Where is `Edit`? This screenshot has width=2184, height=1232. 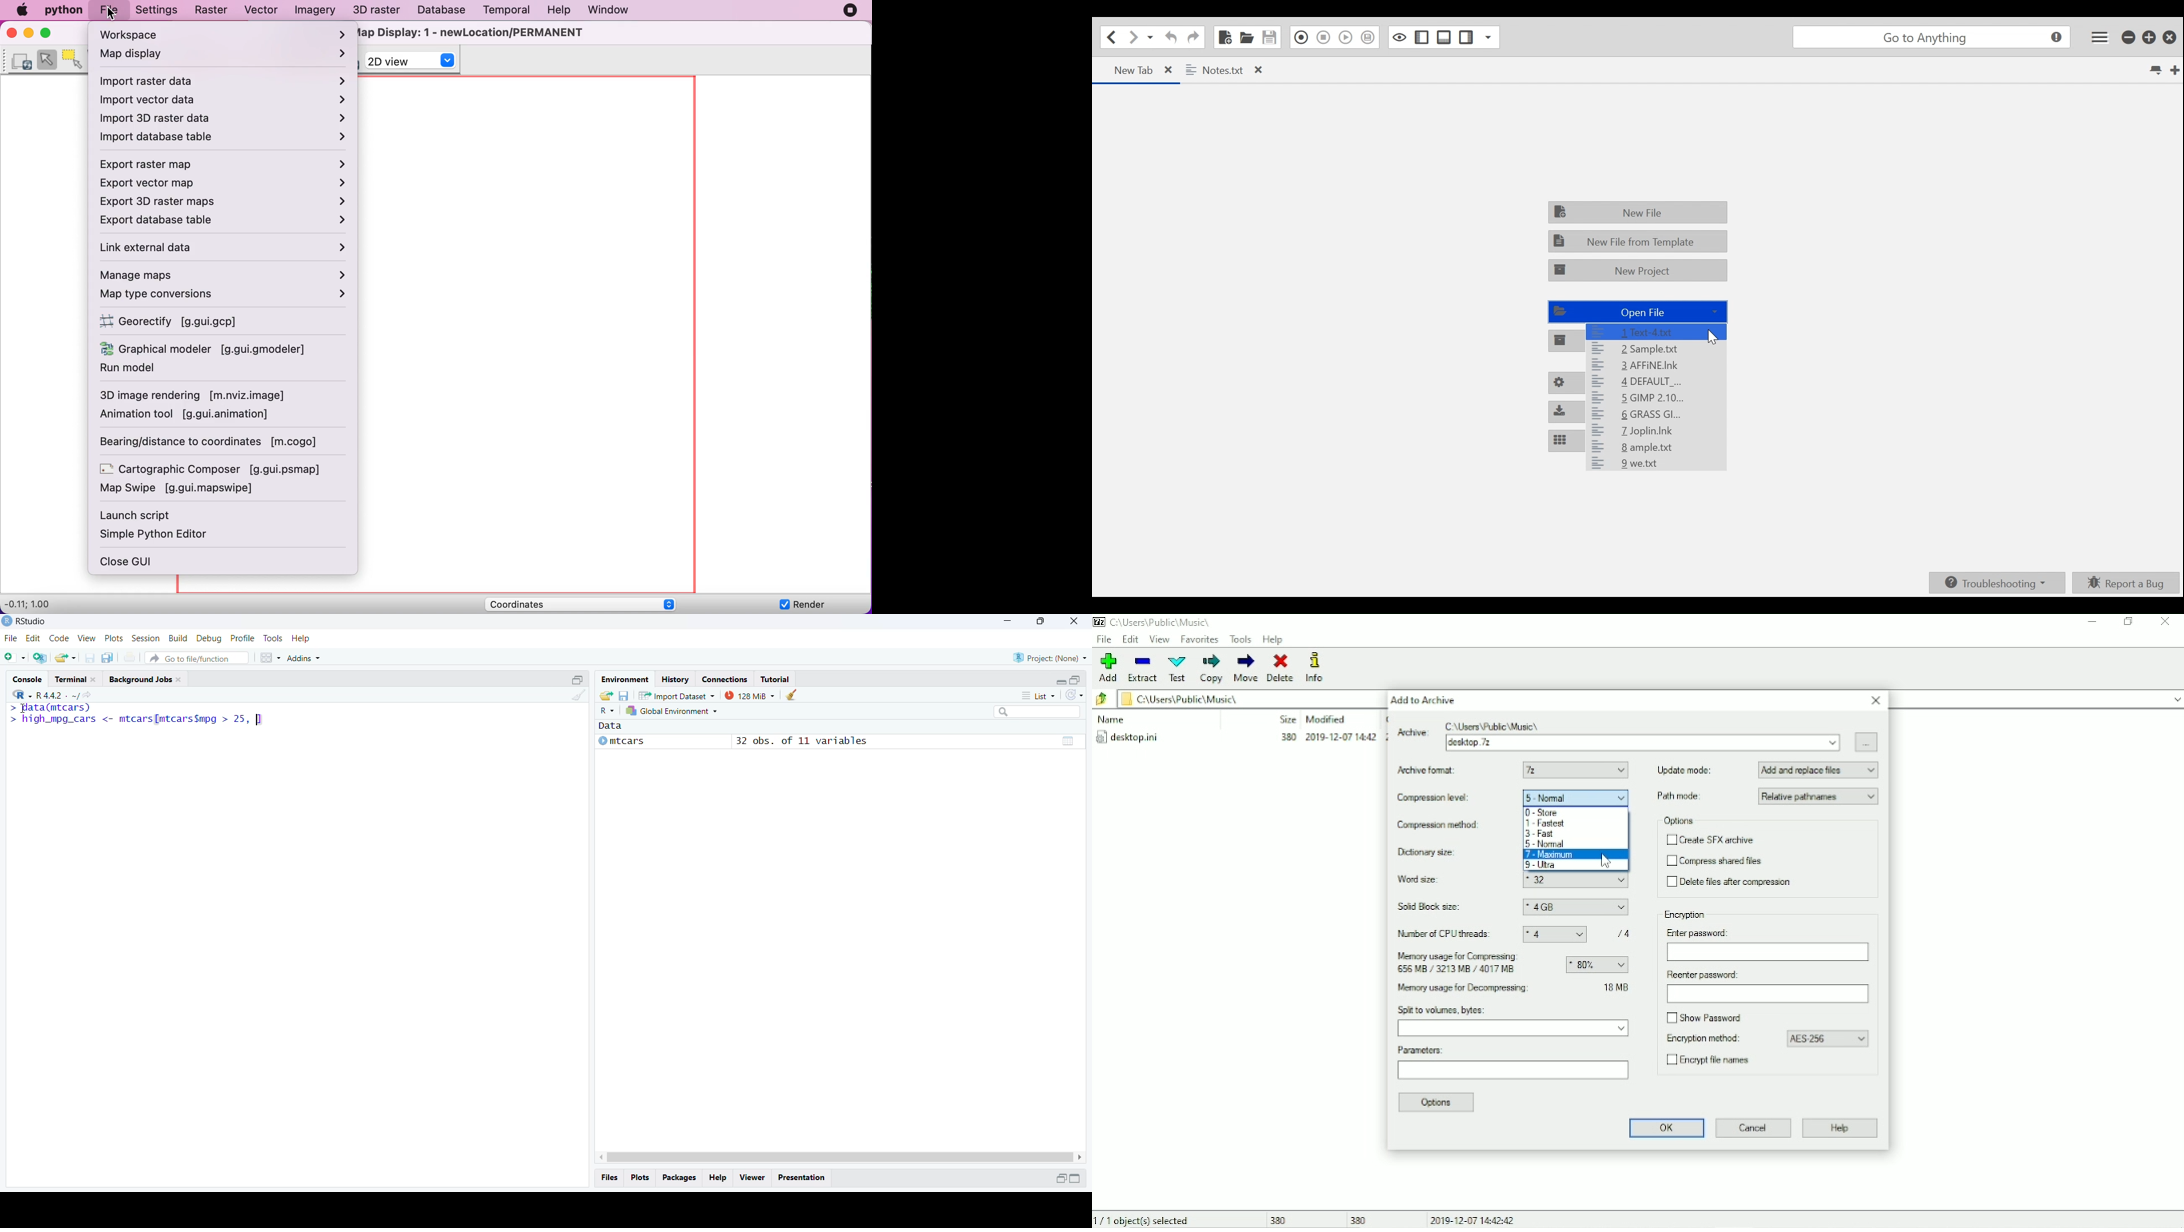 Edit is located at coordinates (34, 638).